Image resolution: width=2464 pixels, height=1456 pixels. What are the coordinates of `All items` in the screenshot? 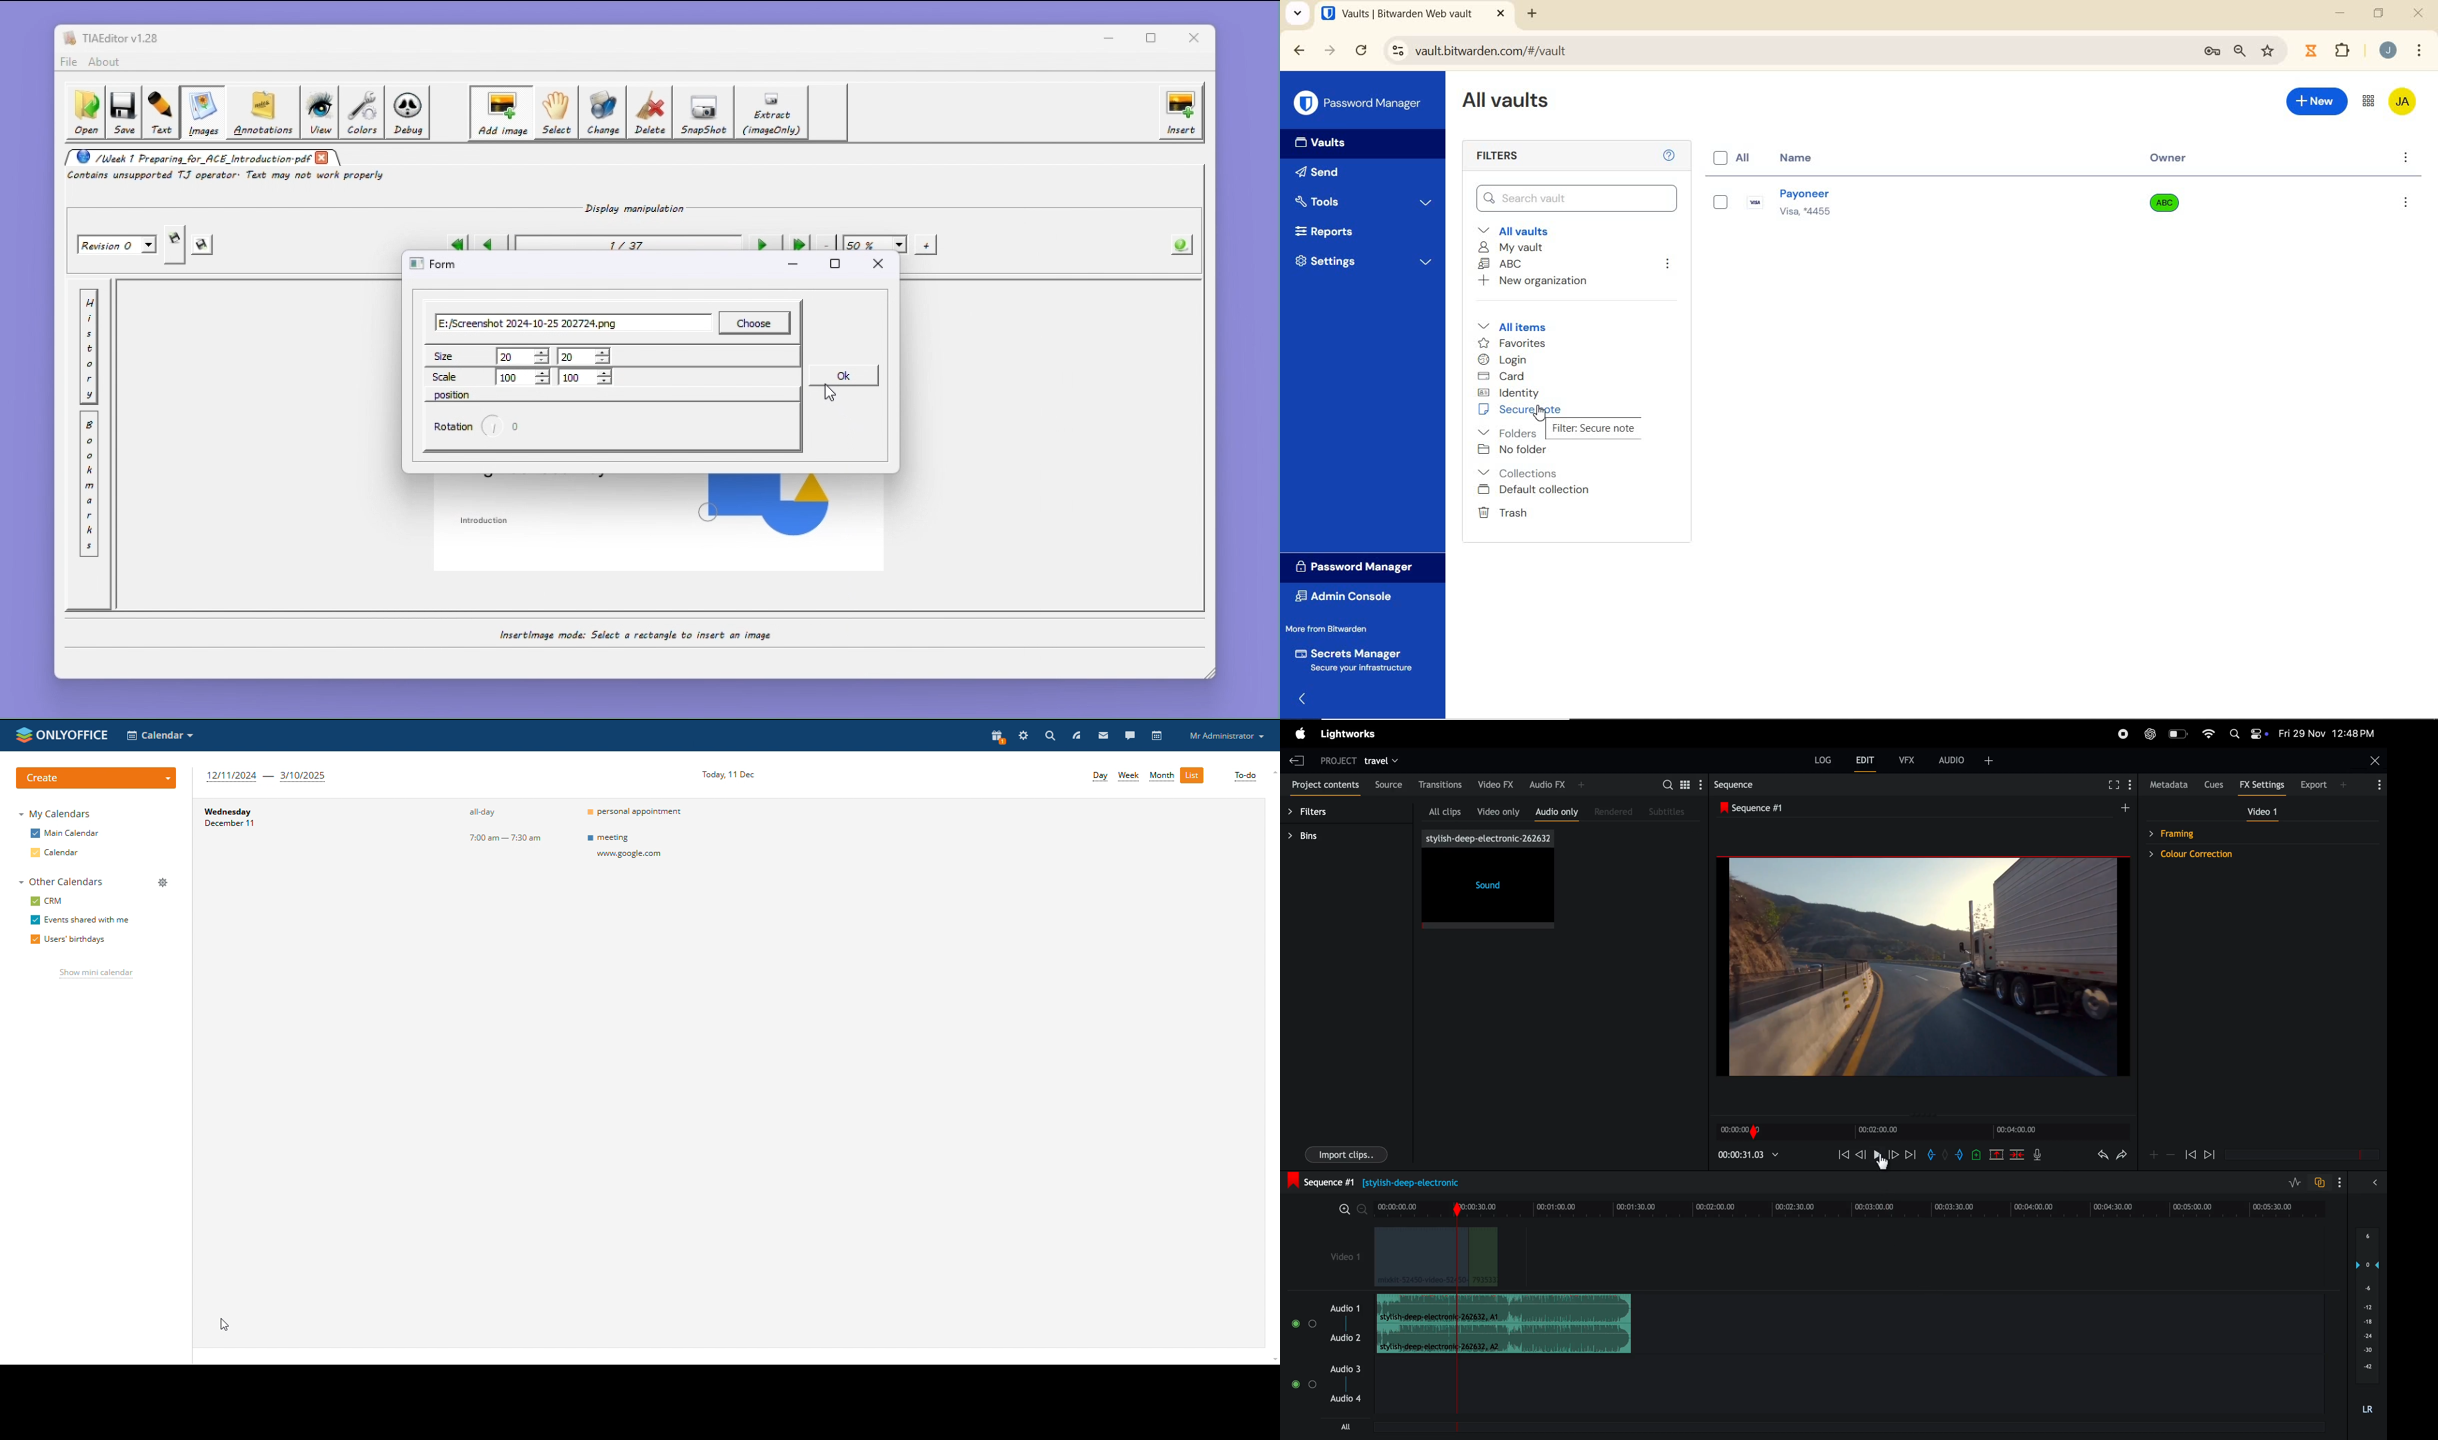 It's located at (1521, 325).